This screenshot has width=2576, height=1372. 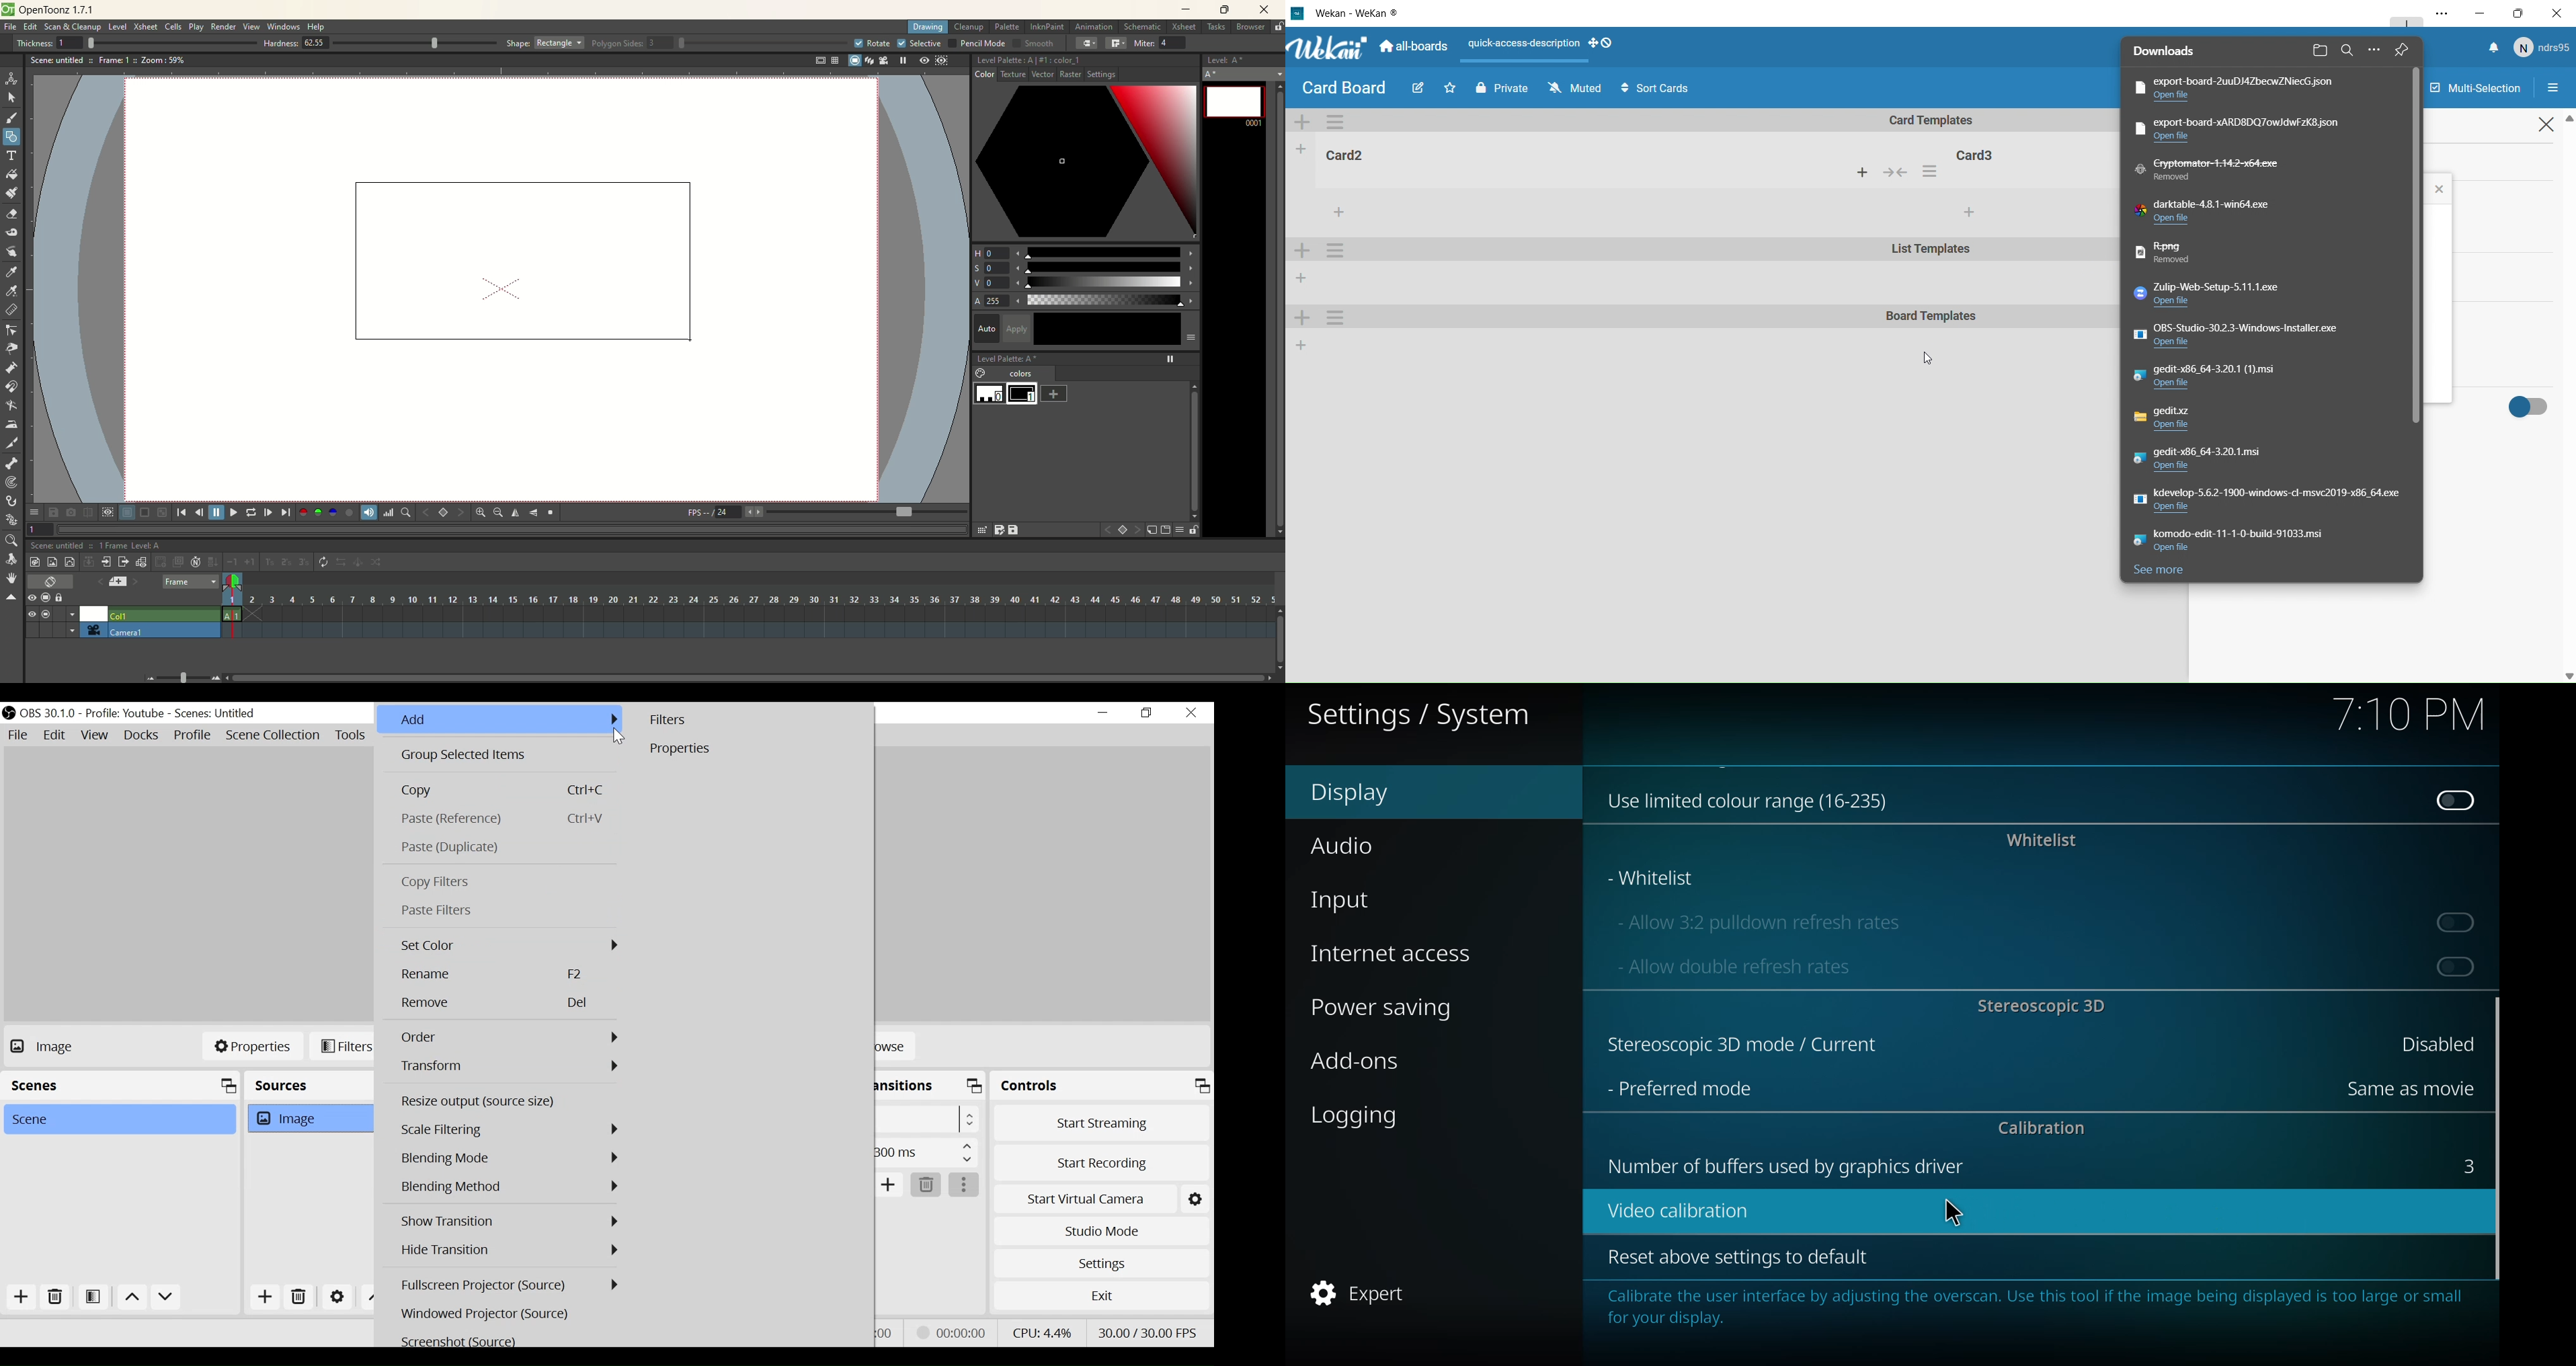 What do you see at coordinates (352, 736) in the screenshot?
I see `Tools` at bounding box center [352, 736].